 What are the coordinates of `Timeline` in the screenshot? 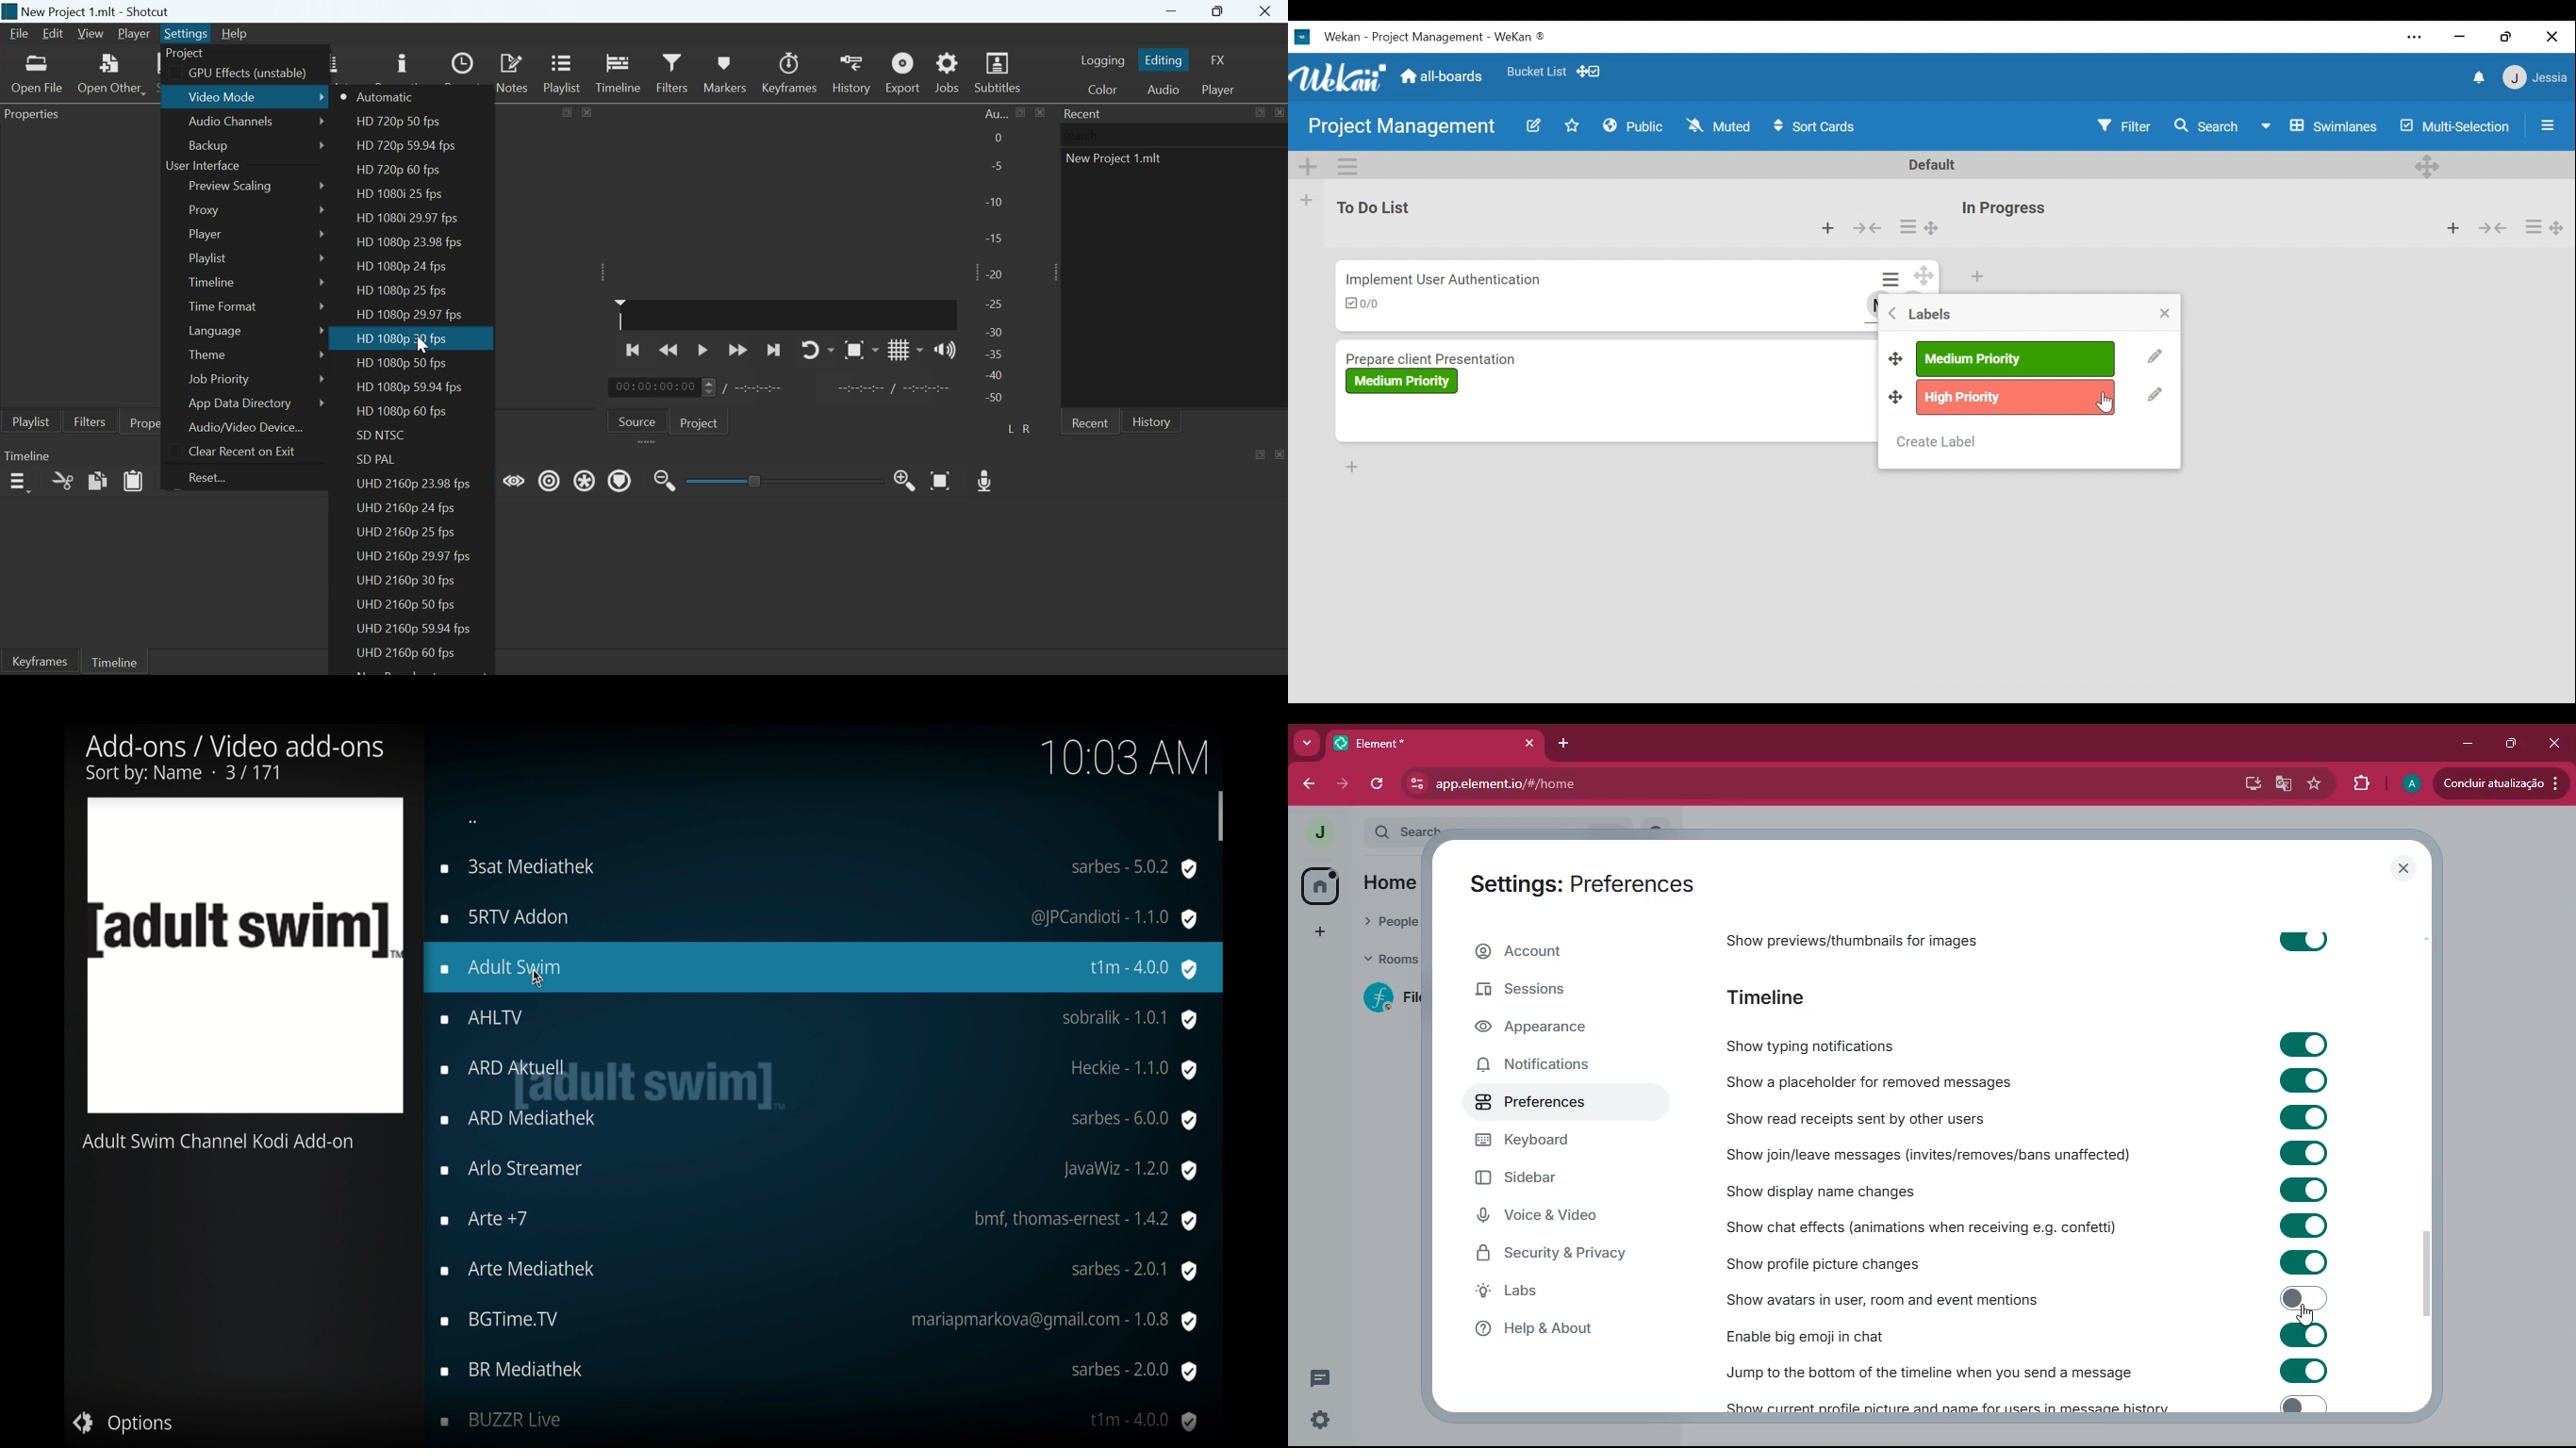 It's located at (618, 71).